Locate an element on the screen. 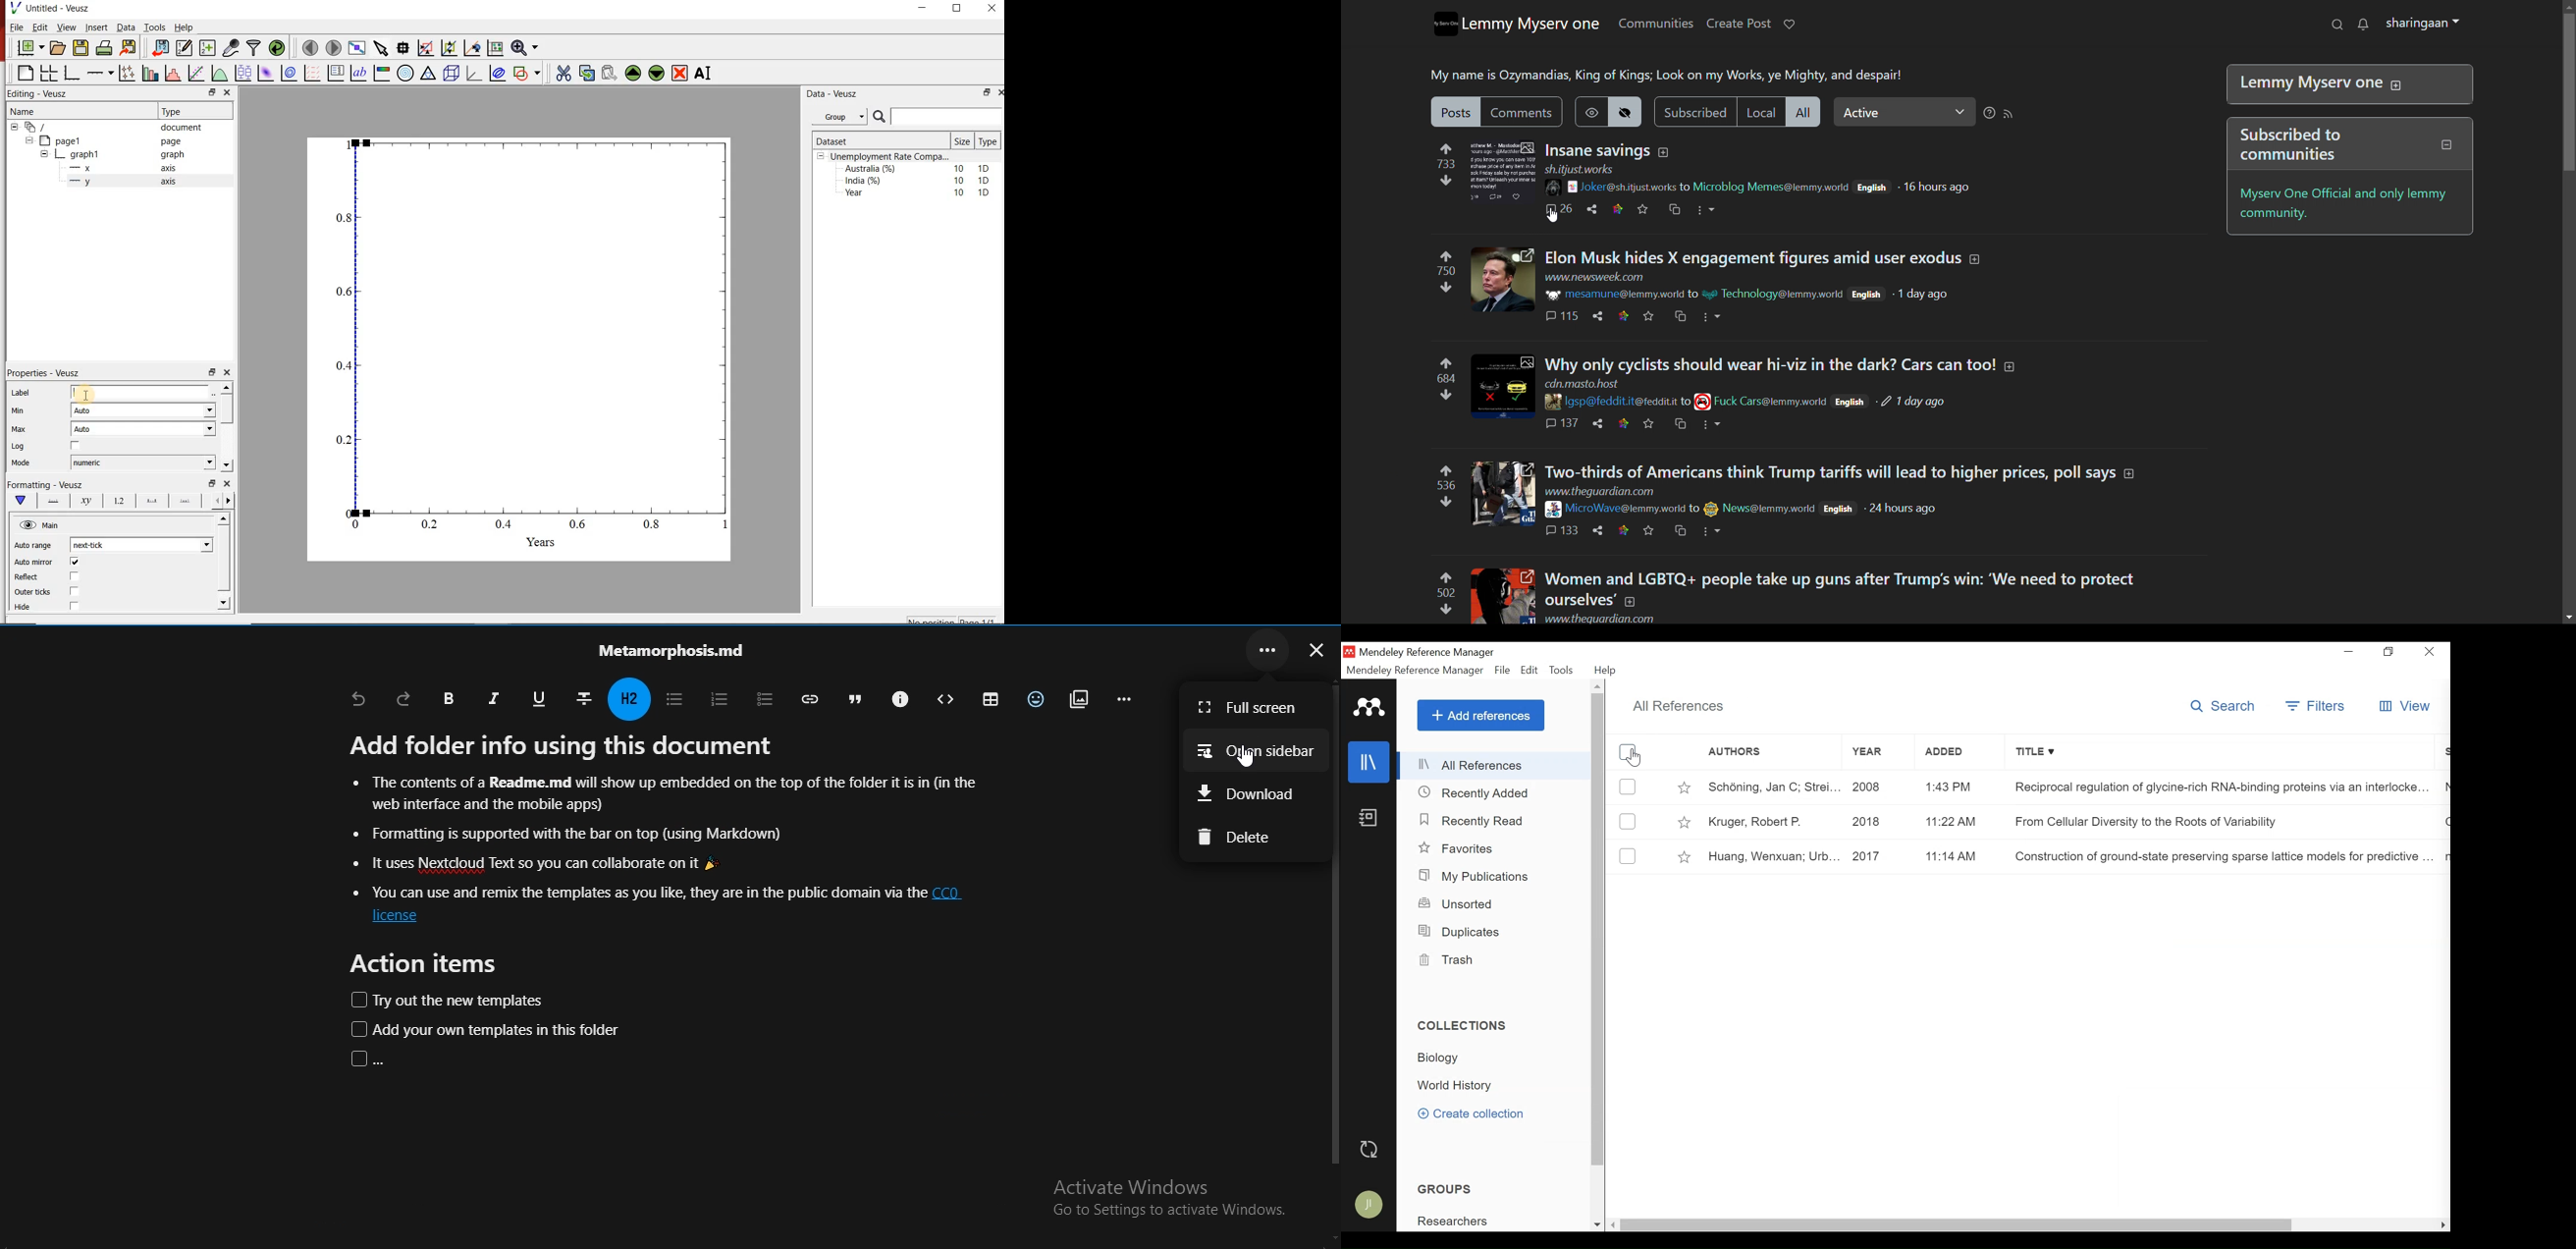 Image resolution: width=2576 pixels, height=1260 pixels. communities is located at coordinates (1655, 24).